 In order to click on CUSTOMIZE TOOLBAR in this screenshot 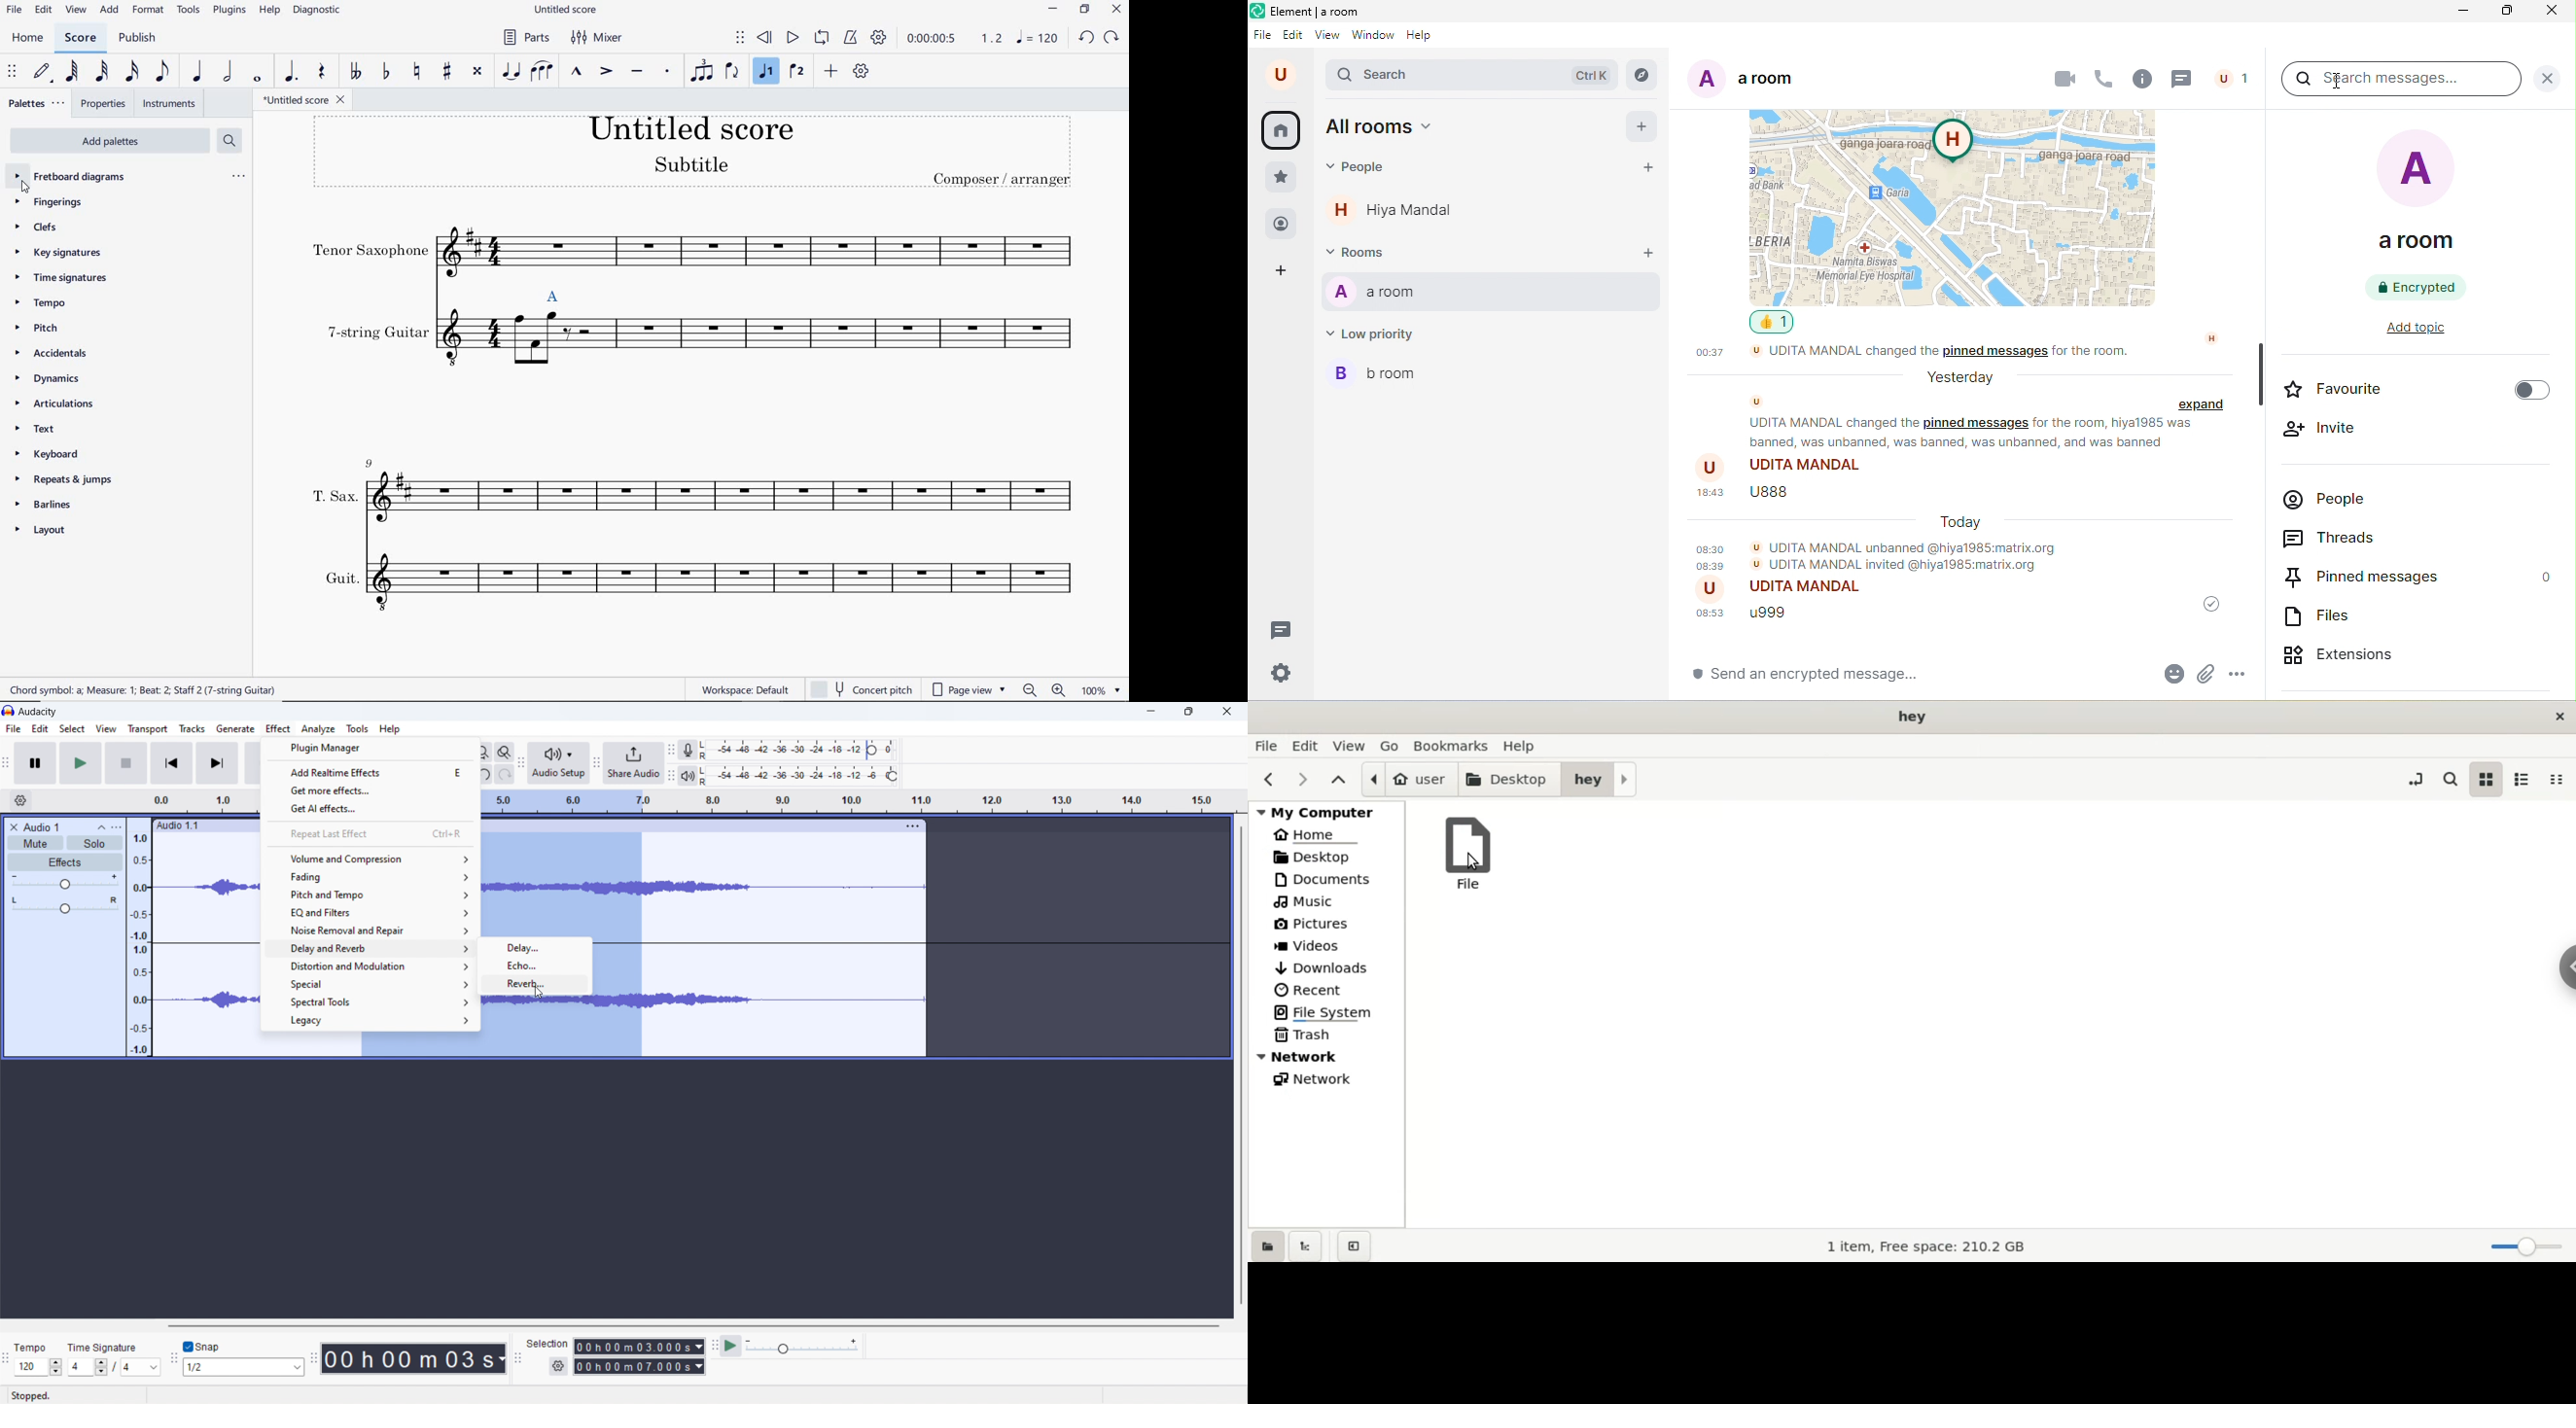, I will do `click(859, 72)`.